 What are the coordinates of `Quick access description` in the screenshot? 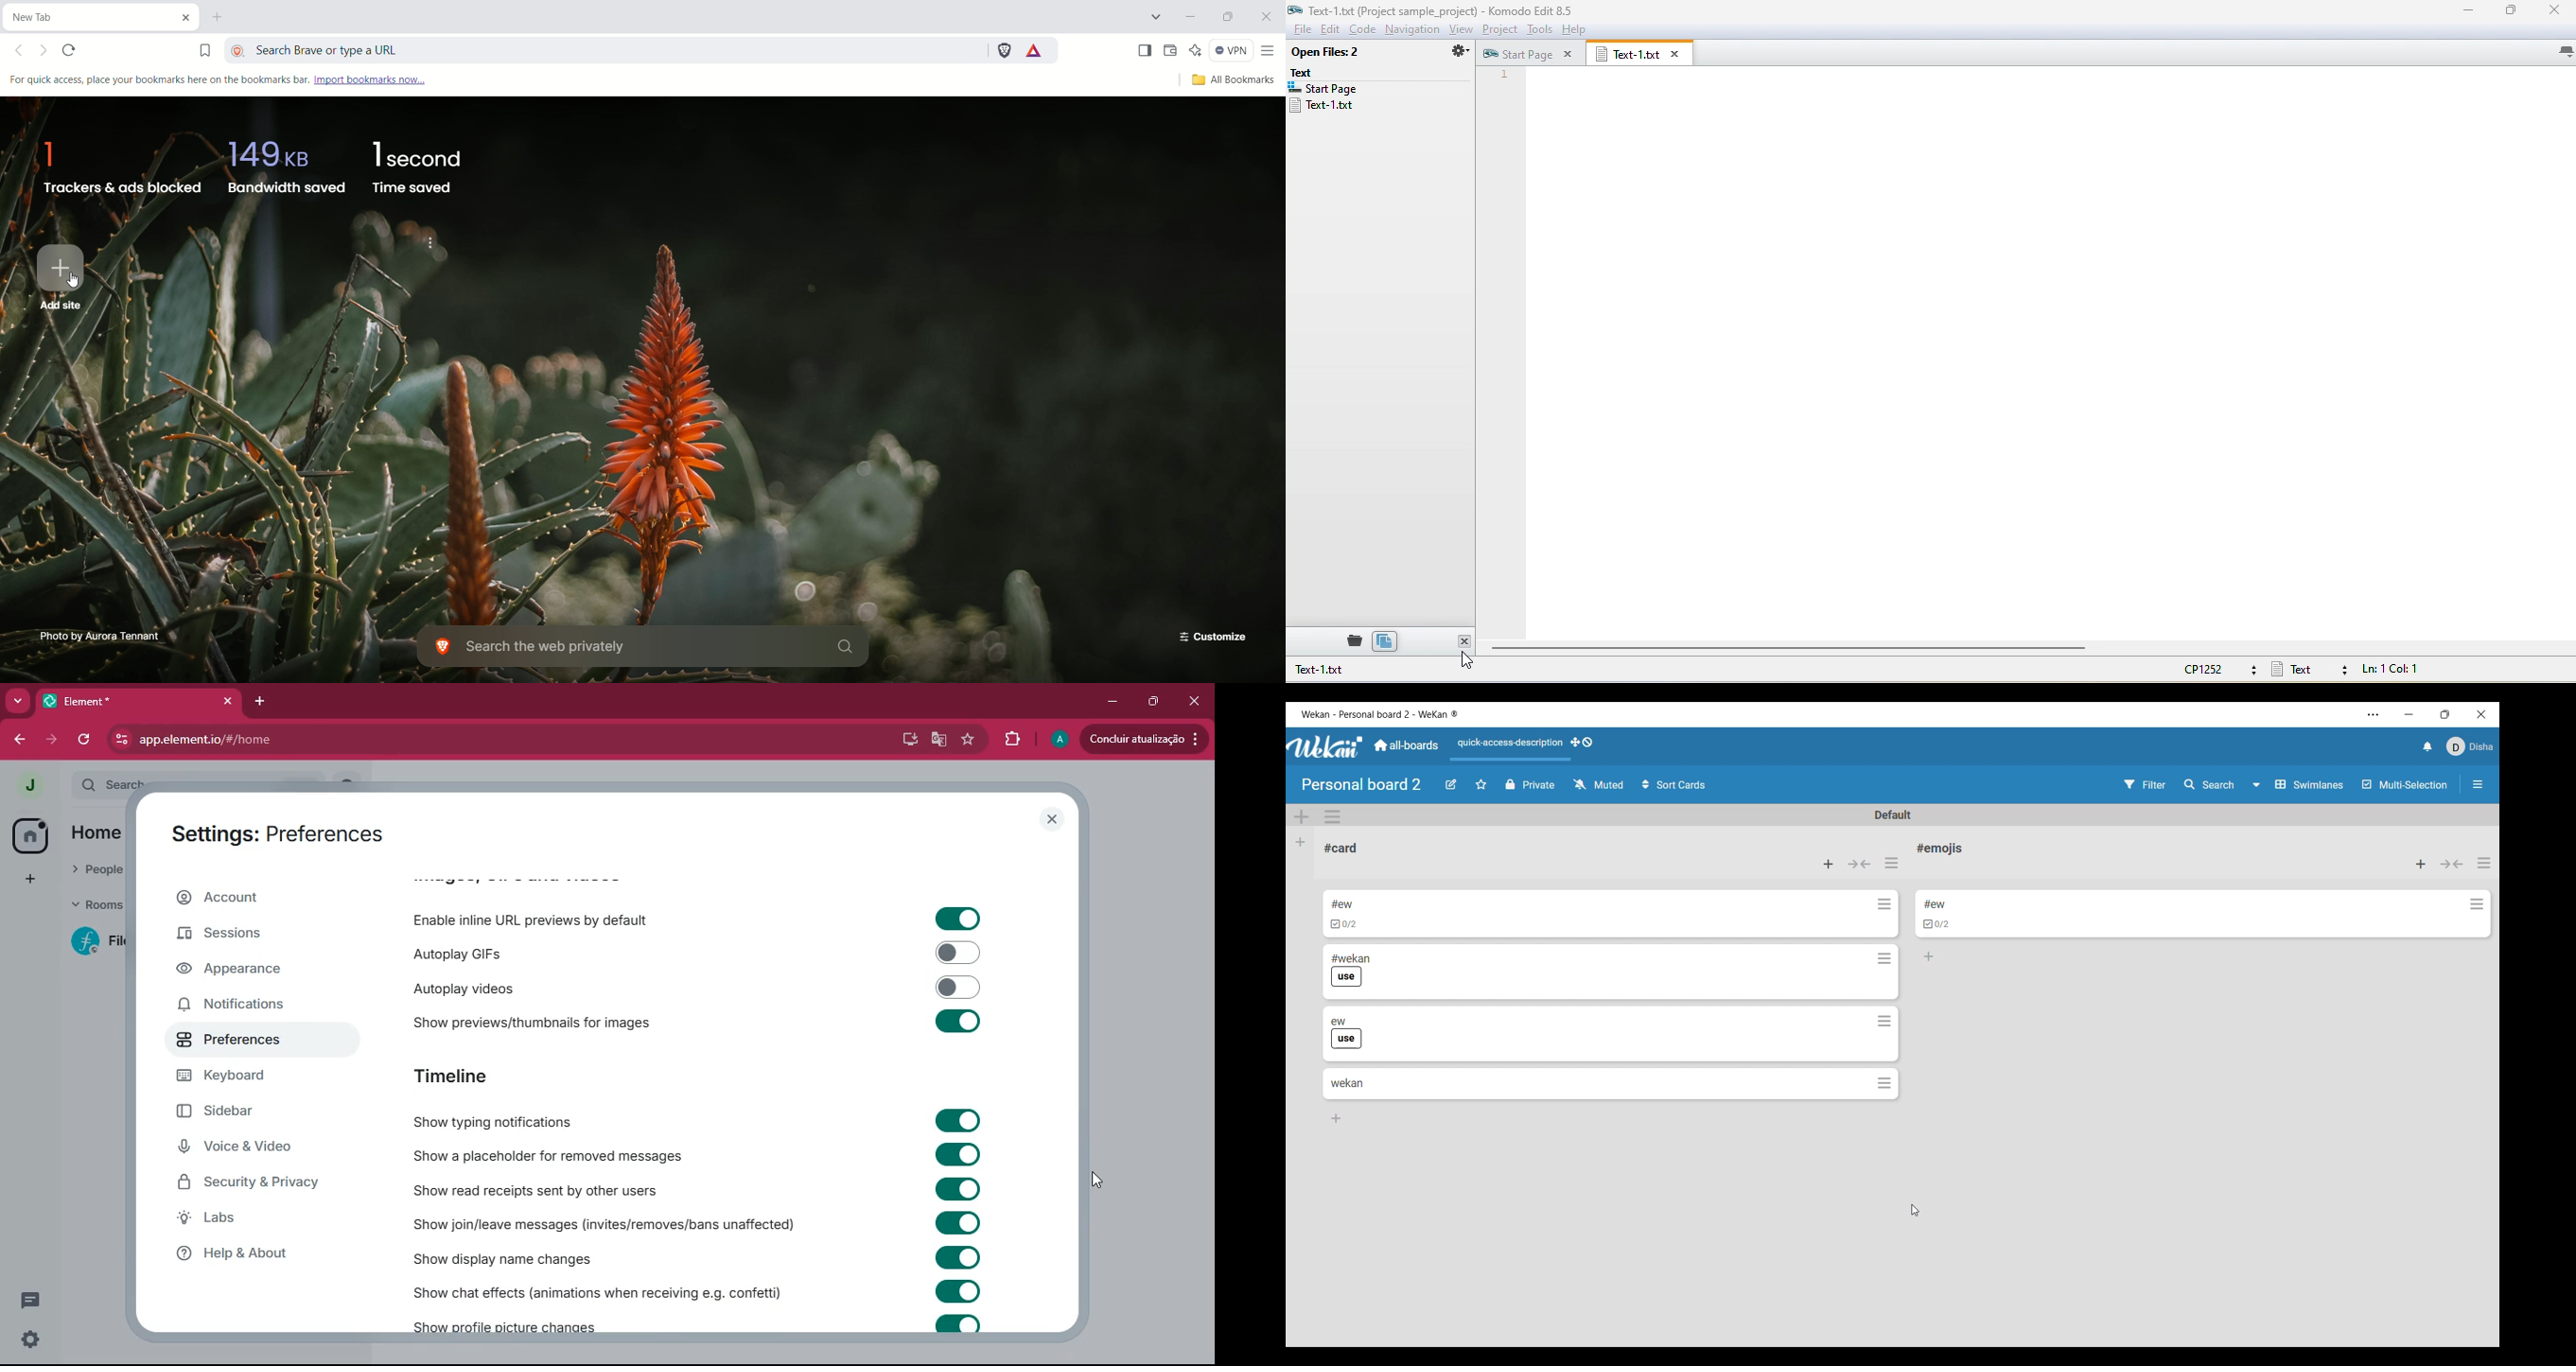 It's located at (1509, 748).